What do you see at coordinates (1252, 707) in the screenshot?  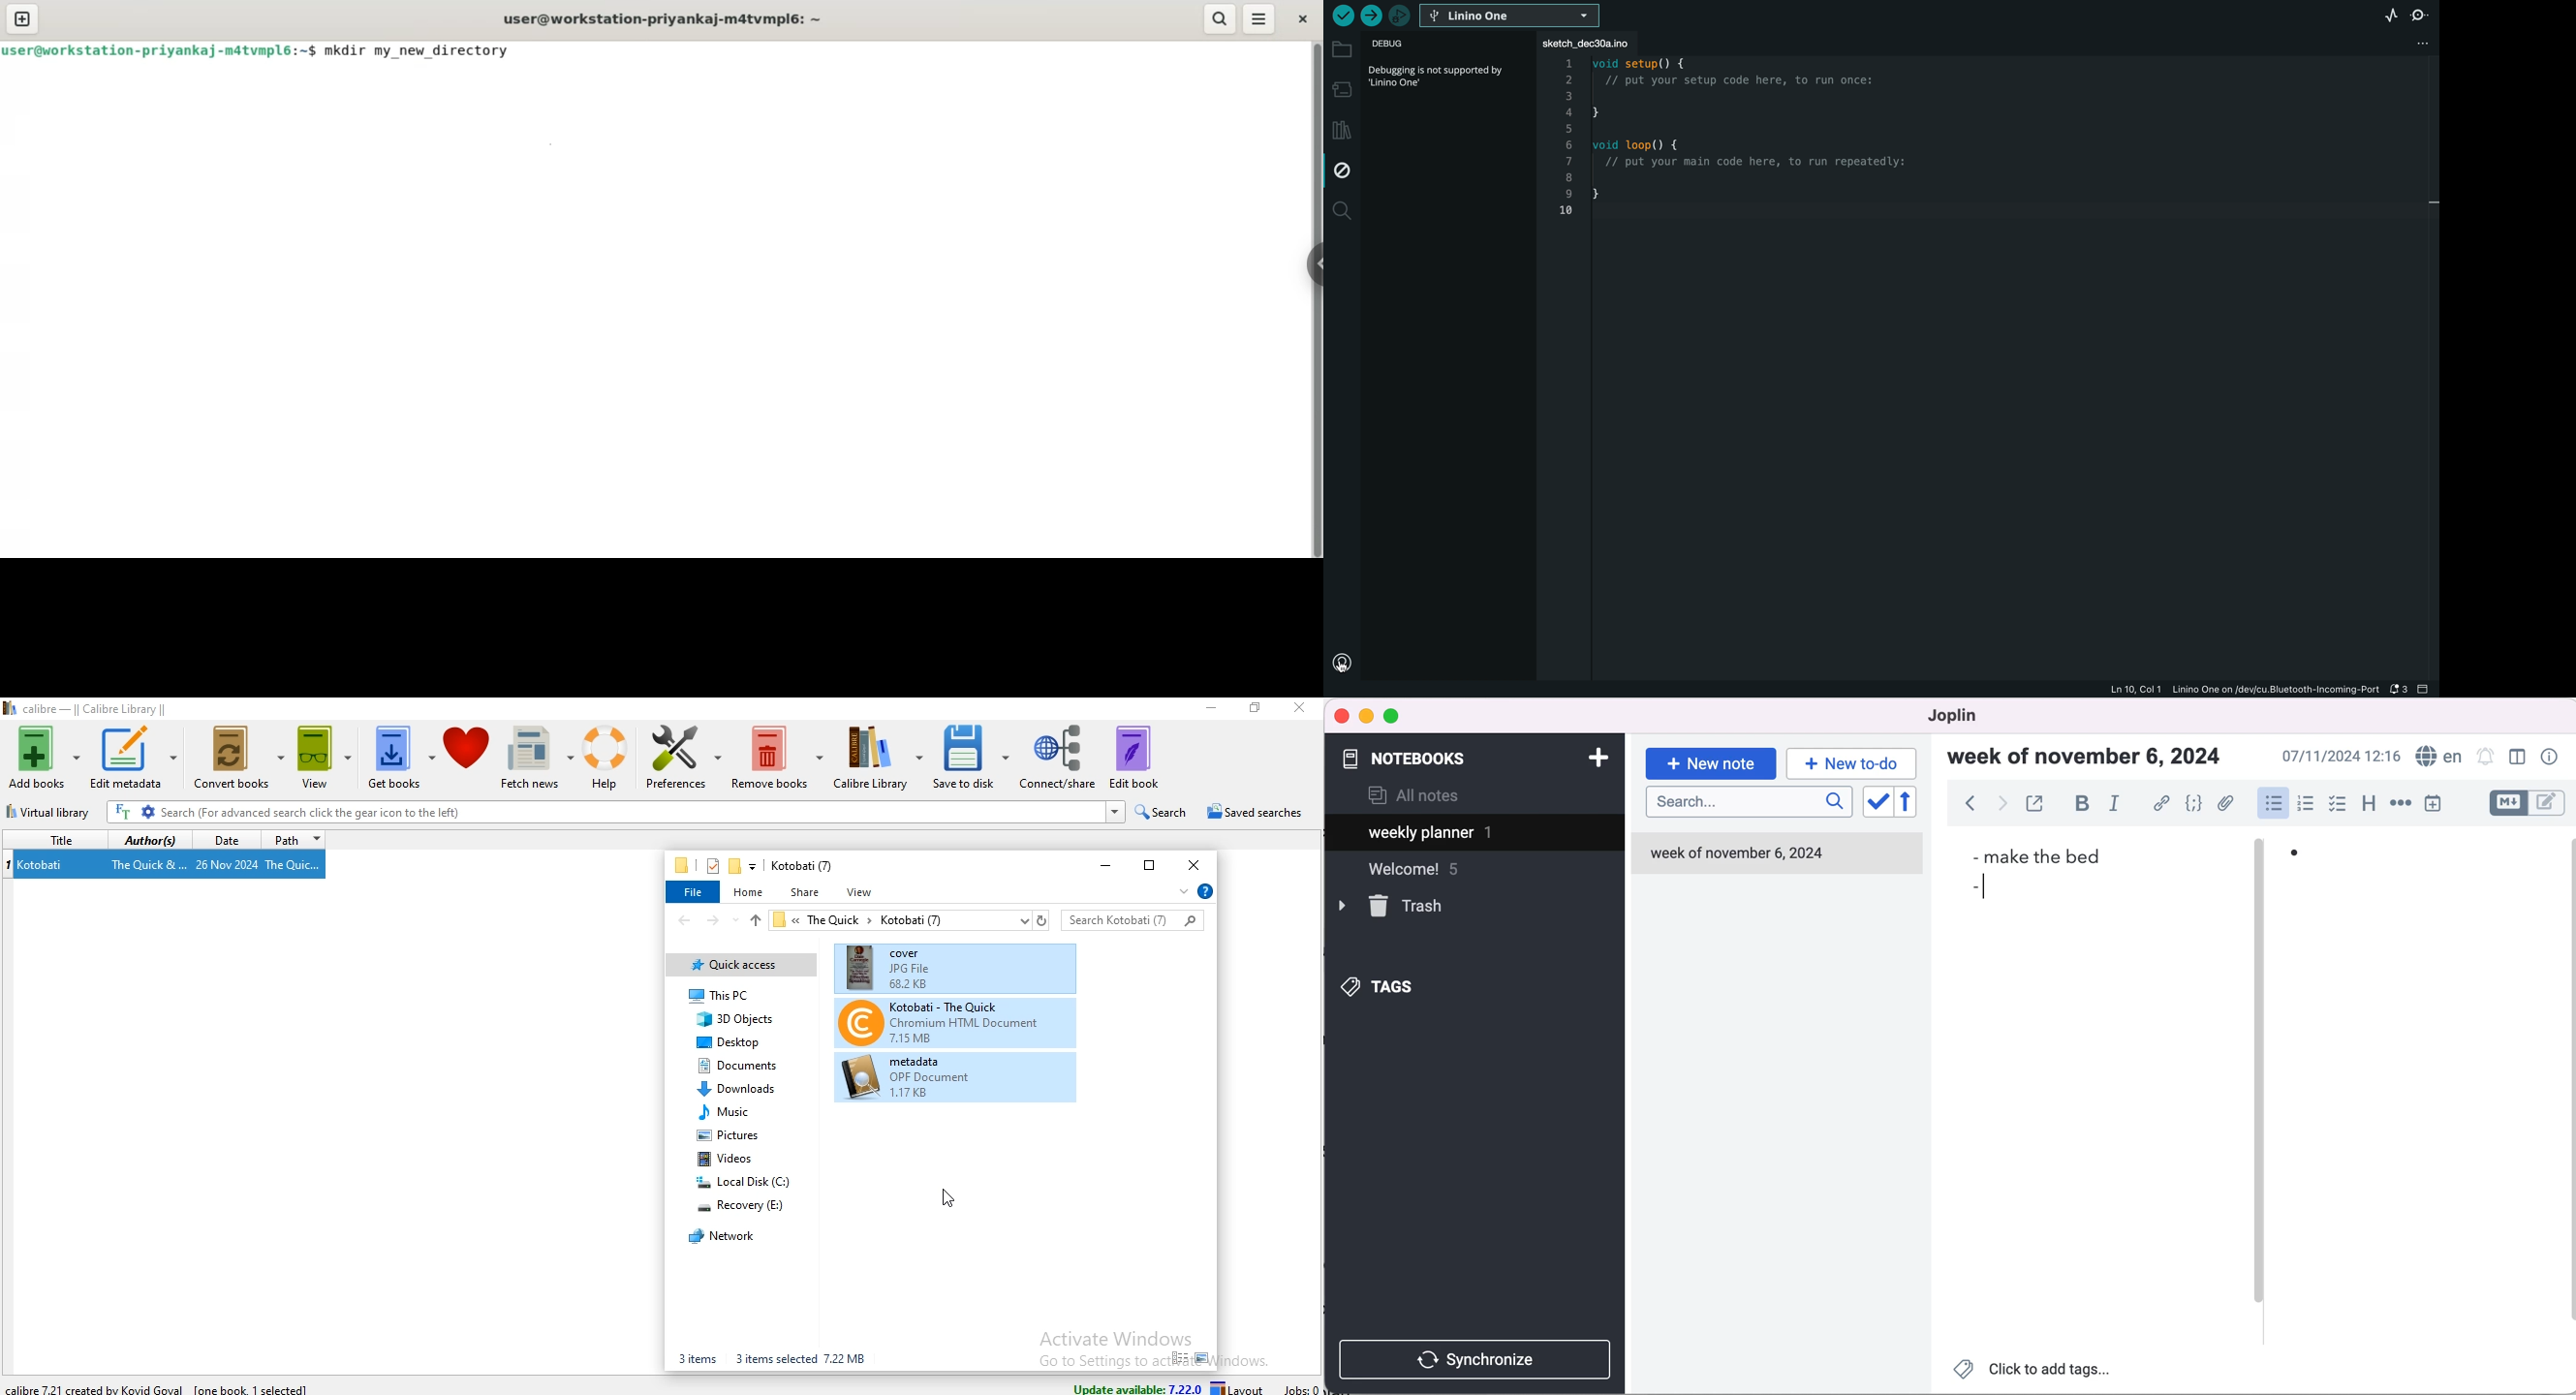 I see `restore` at bounding box center [1252, 707].